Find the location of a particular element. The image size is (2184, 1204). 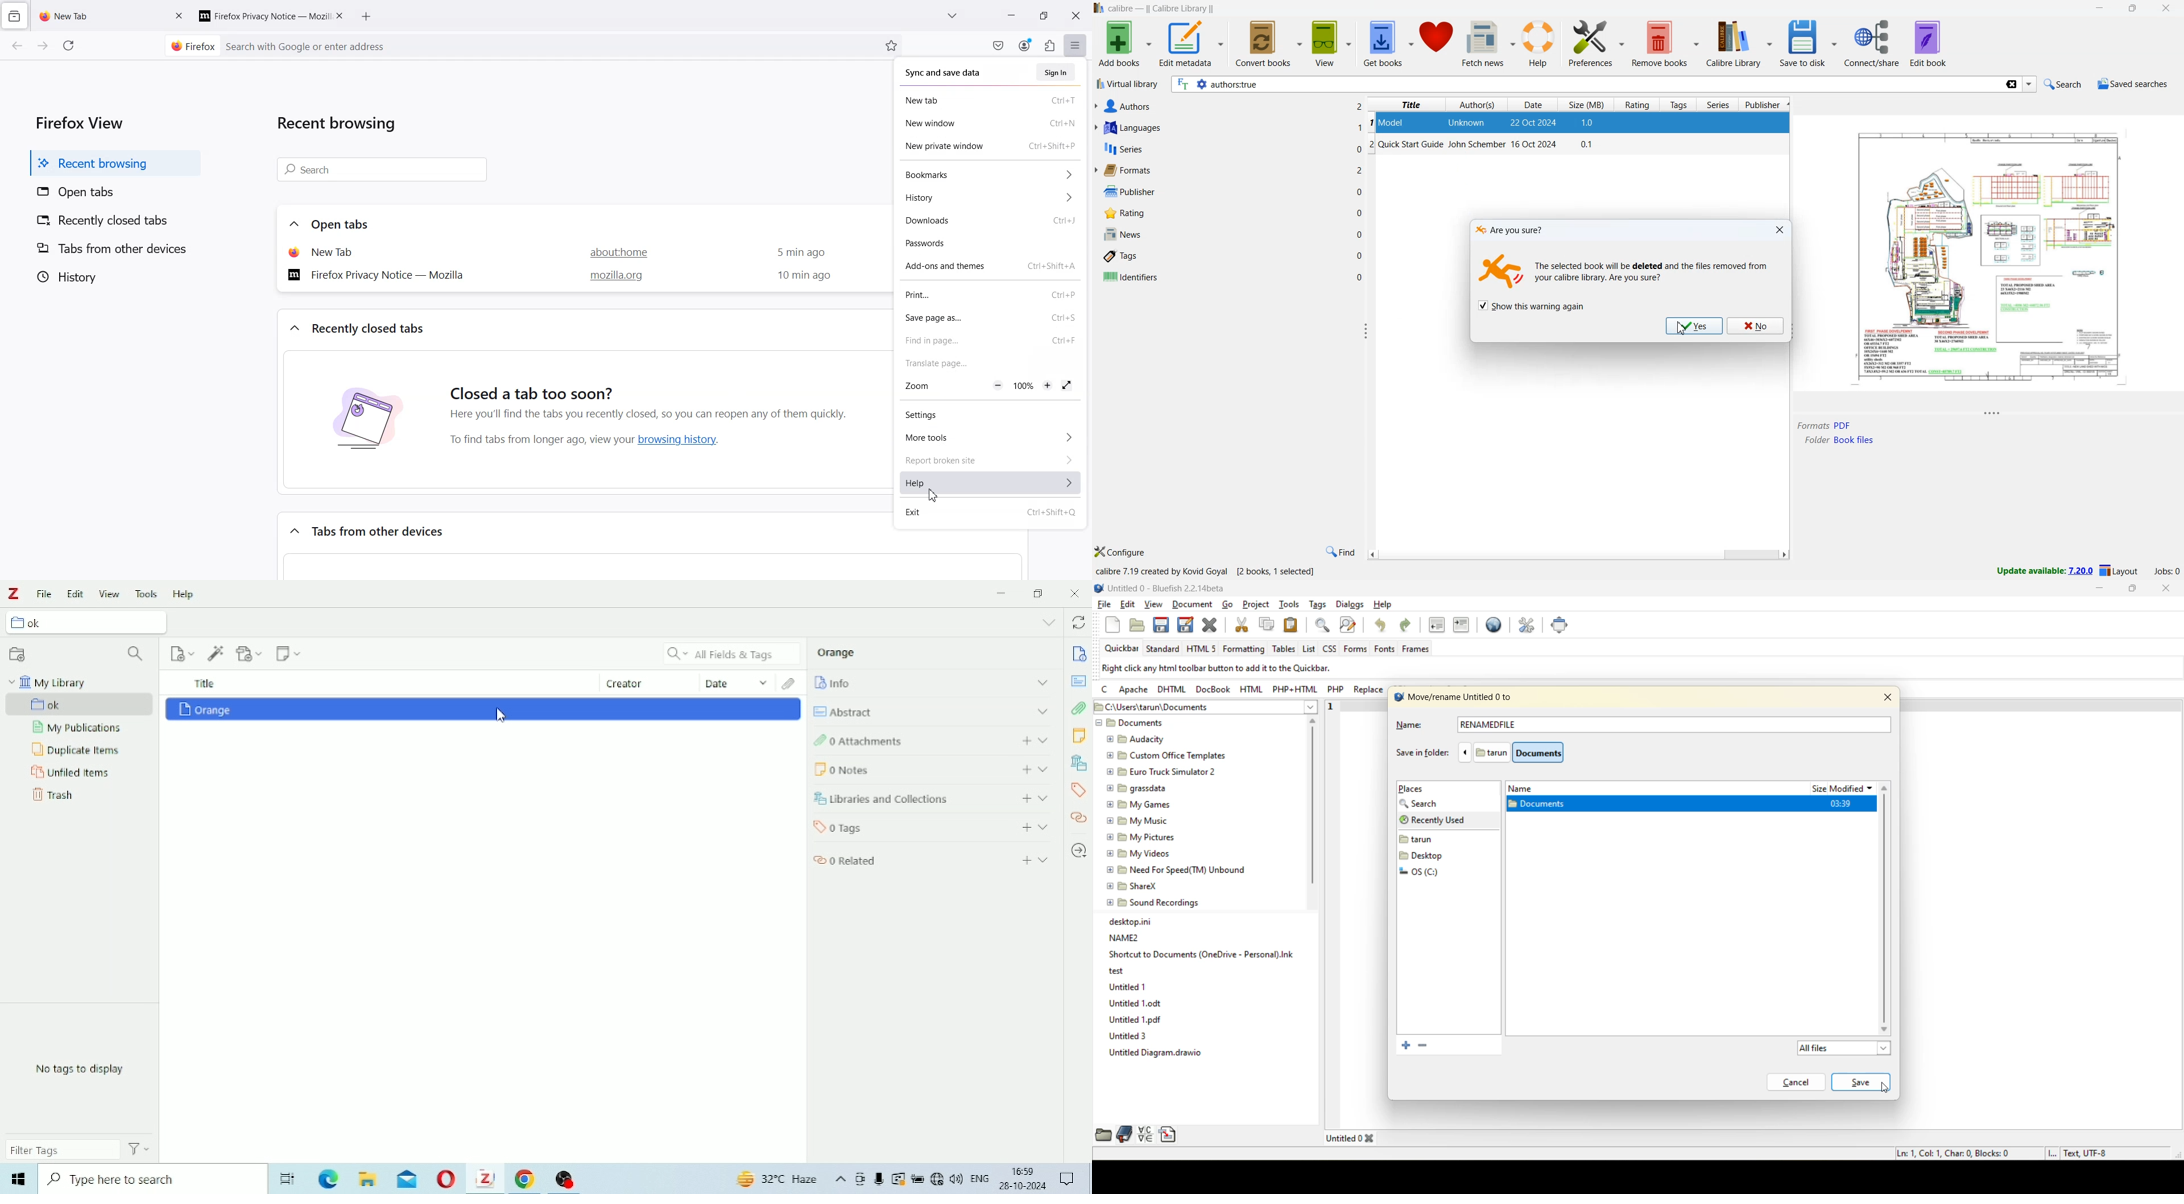

Close Tab is located at coordinates (180, 15).